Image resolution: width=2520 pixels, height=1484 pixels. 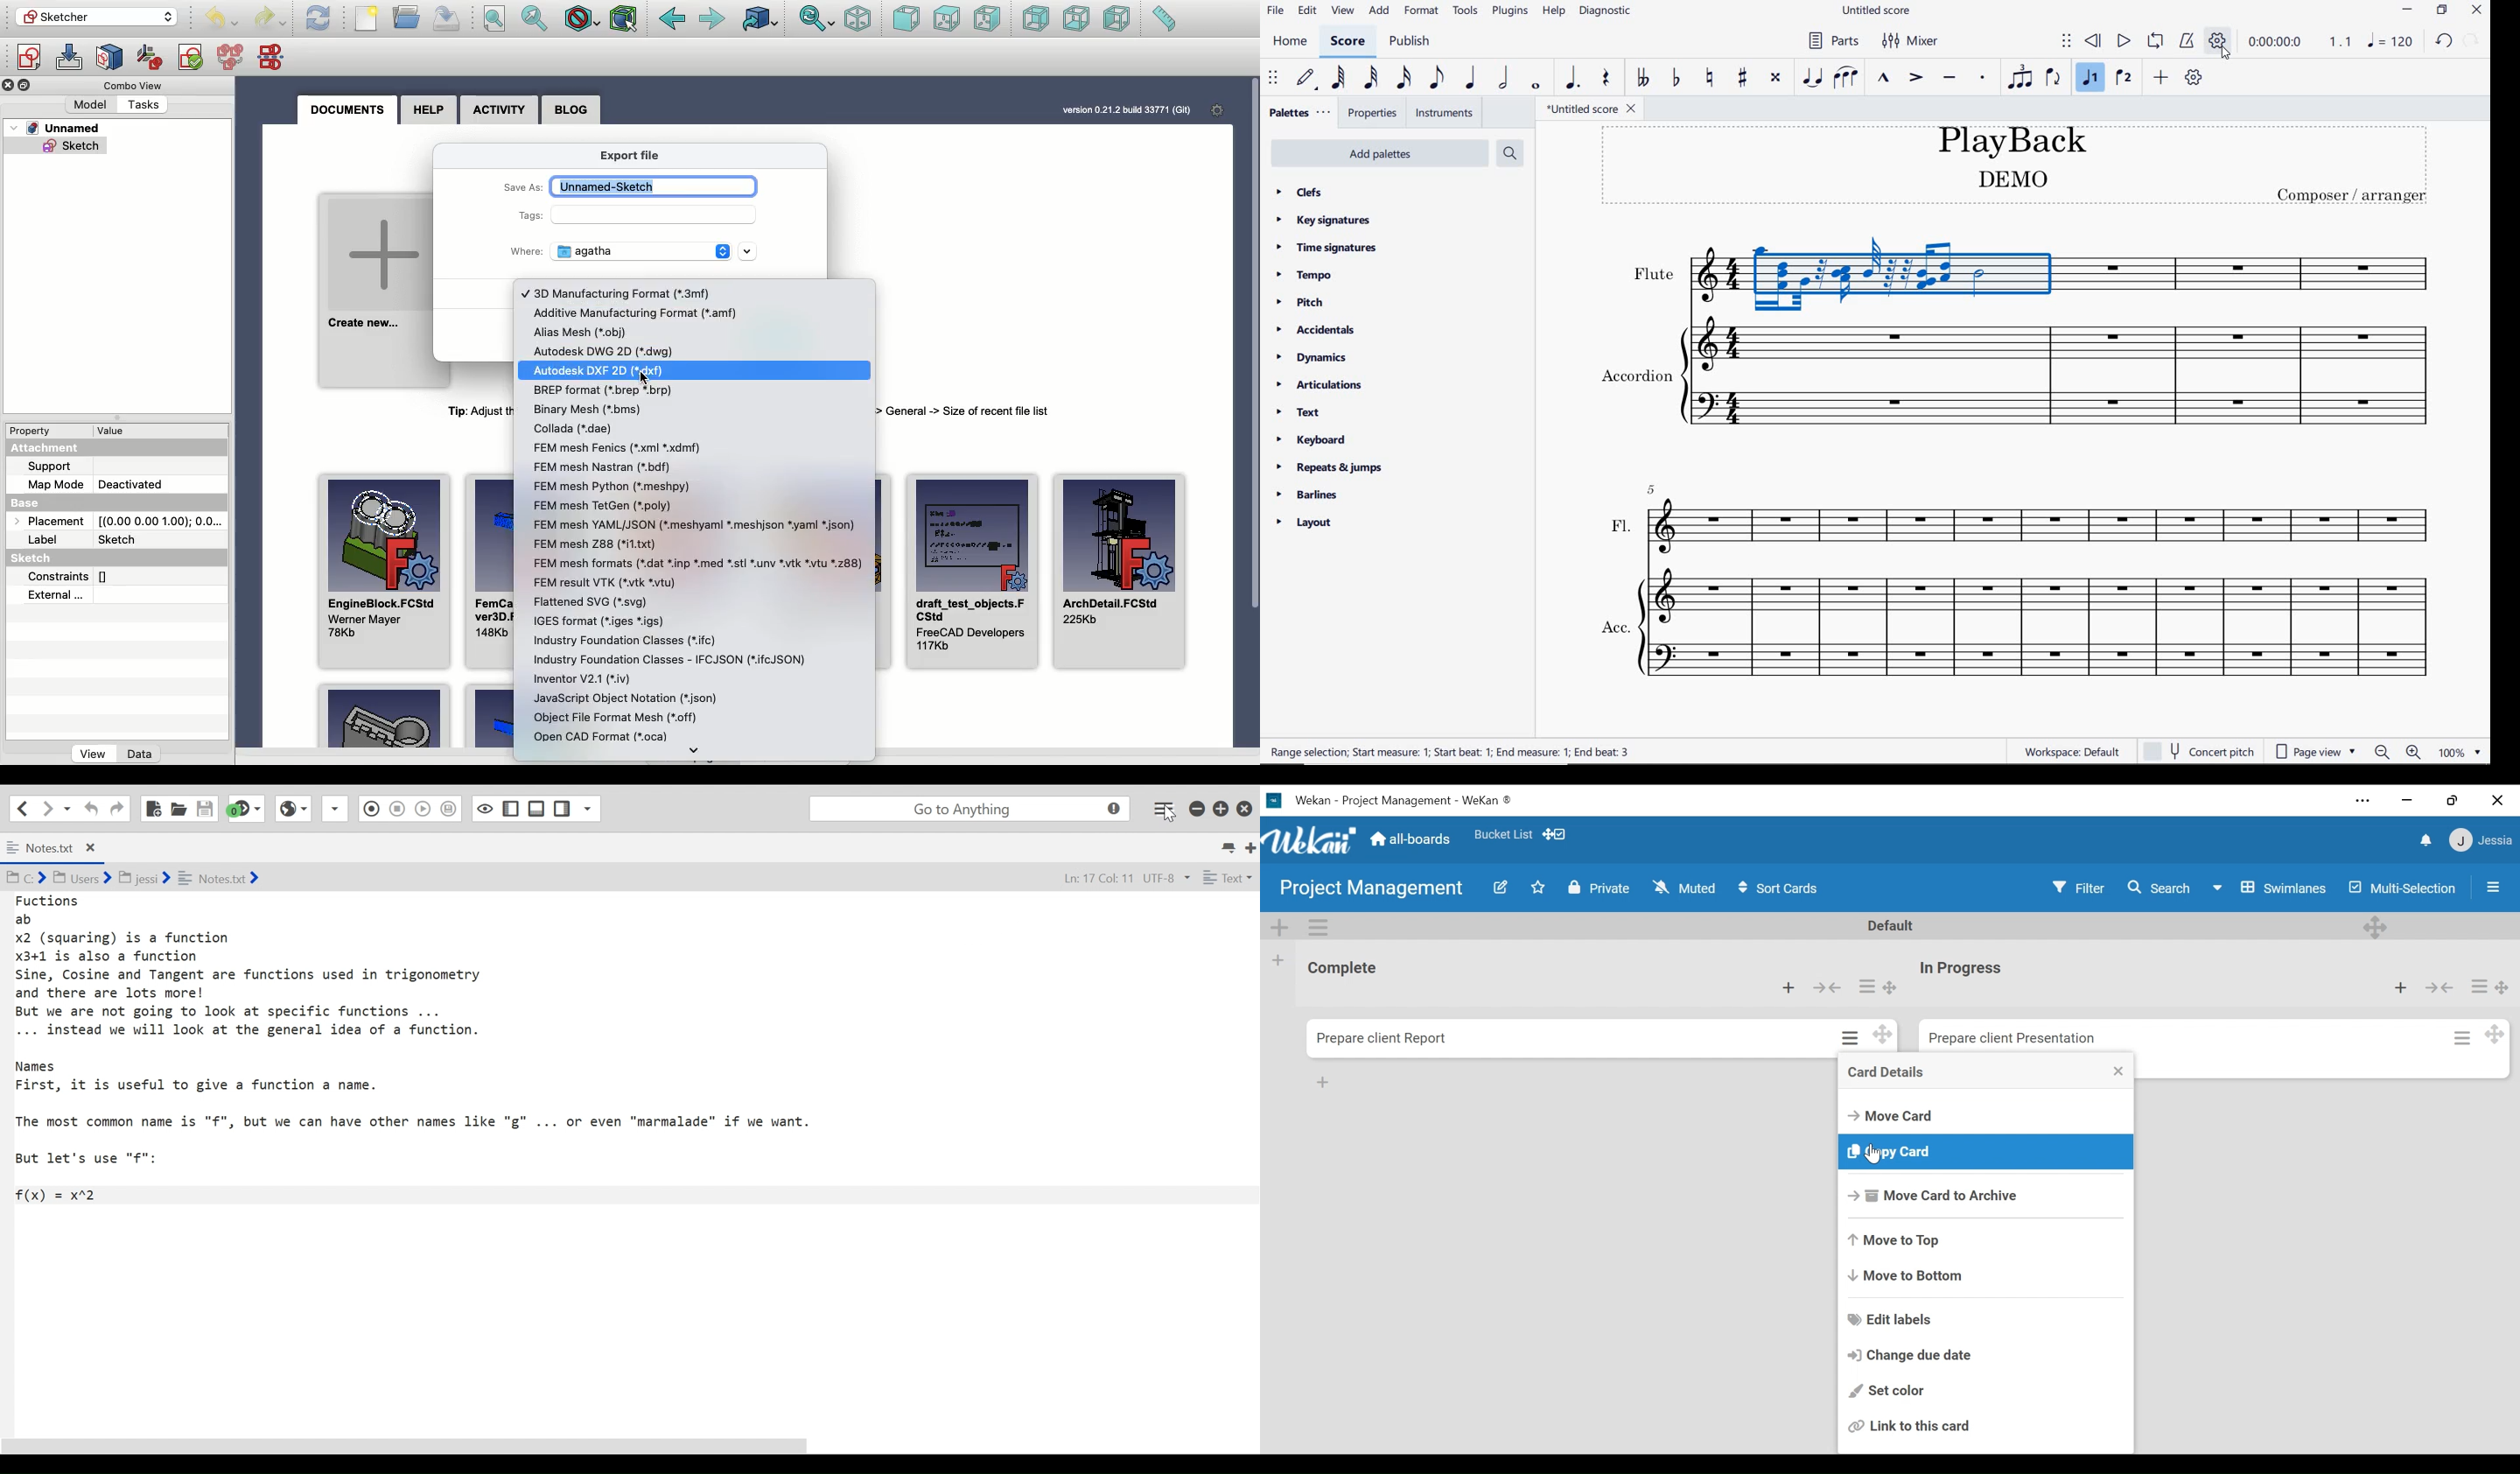 I want to click on Linked to object, so click(x=759, y=20).